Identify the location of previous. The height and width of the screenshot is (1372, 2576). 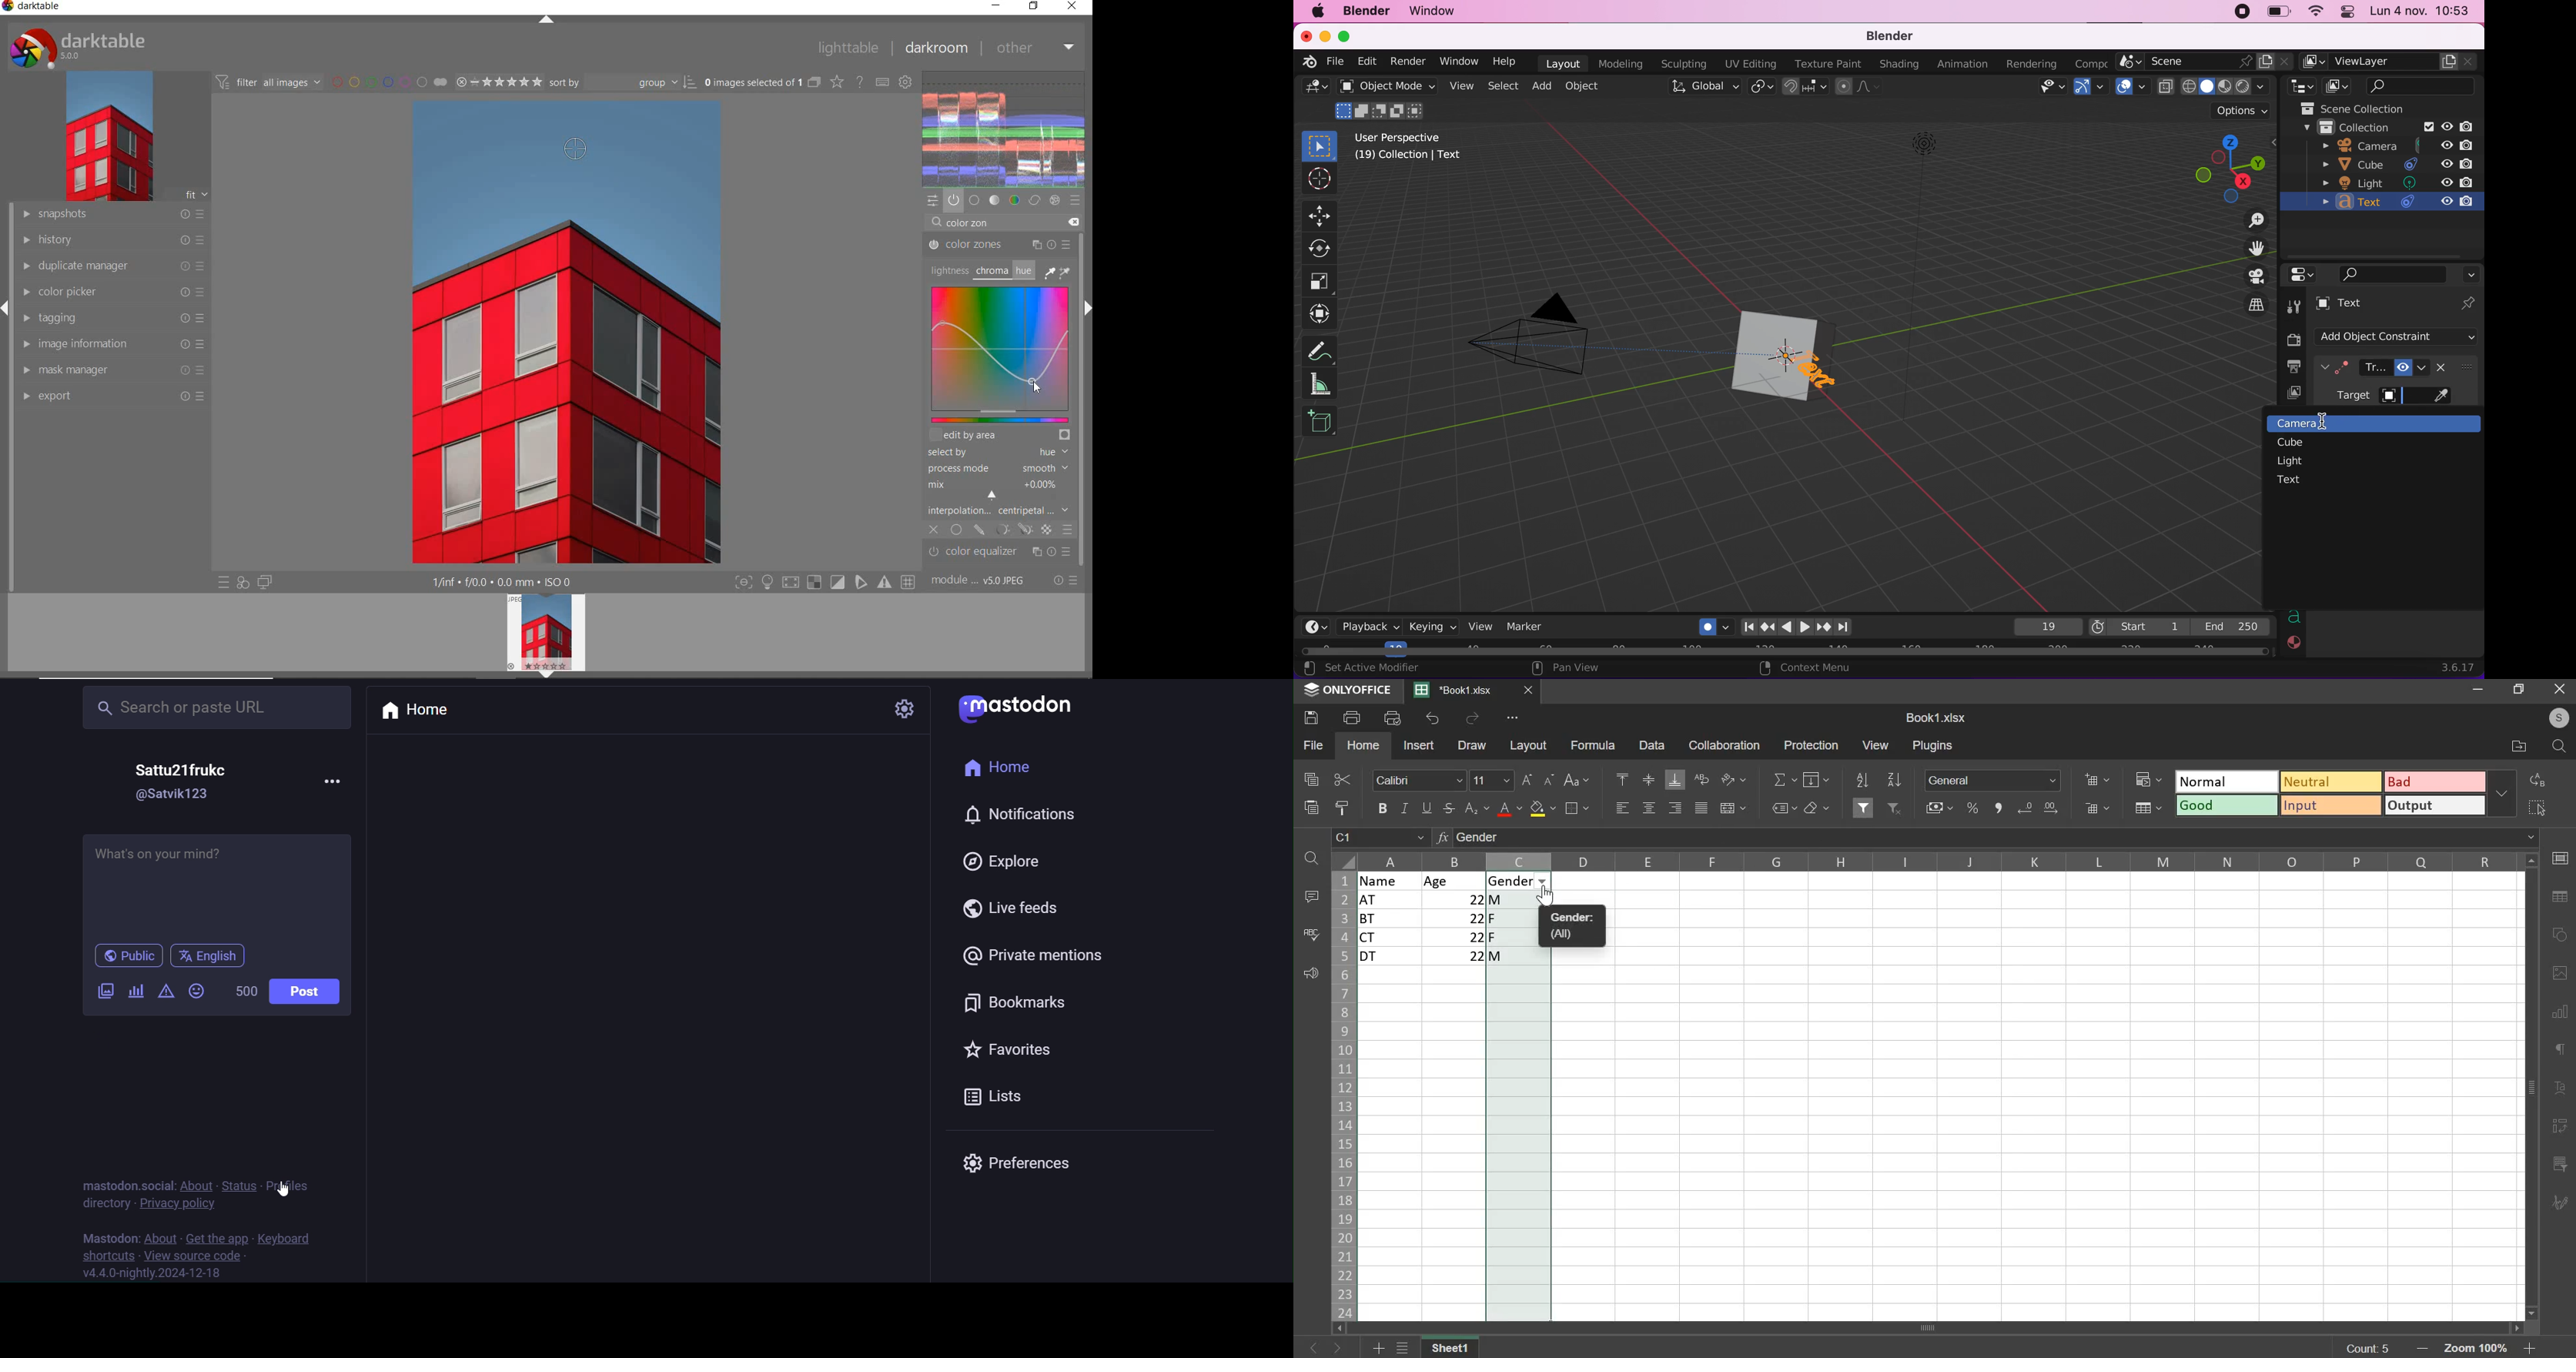
(1342, 1347).